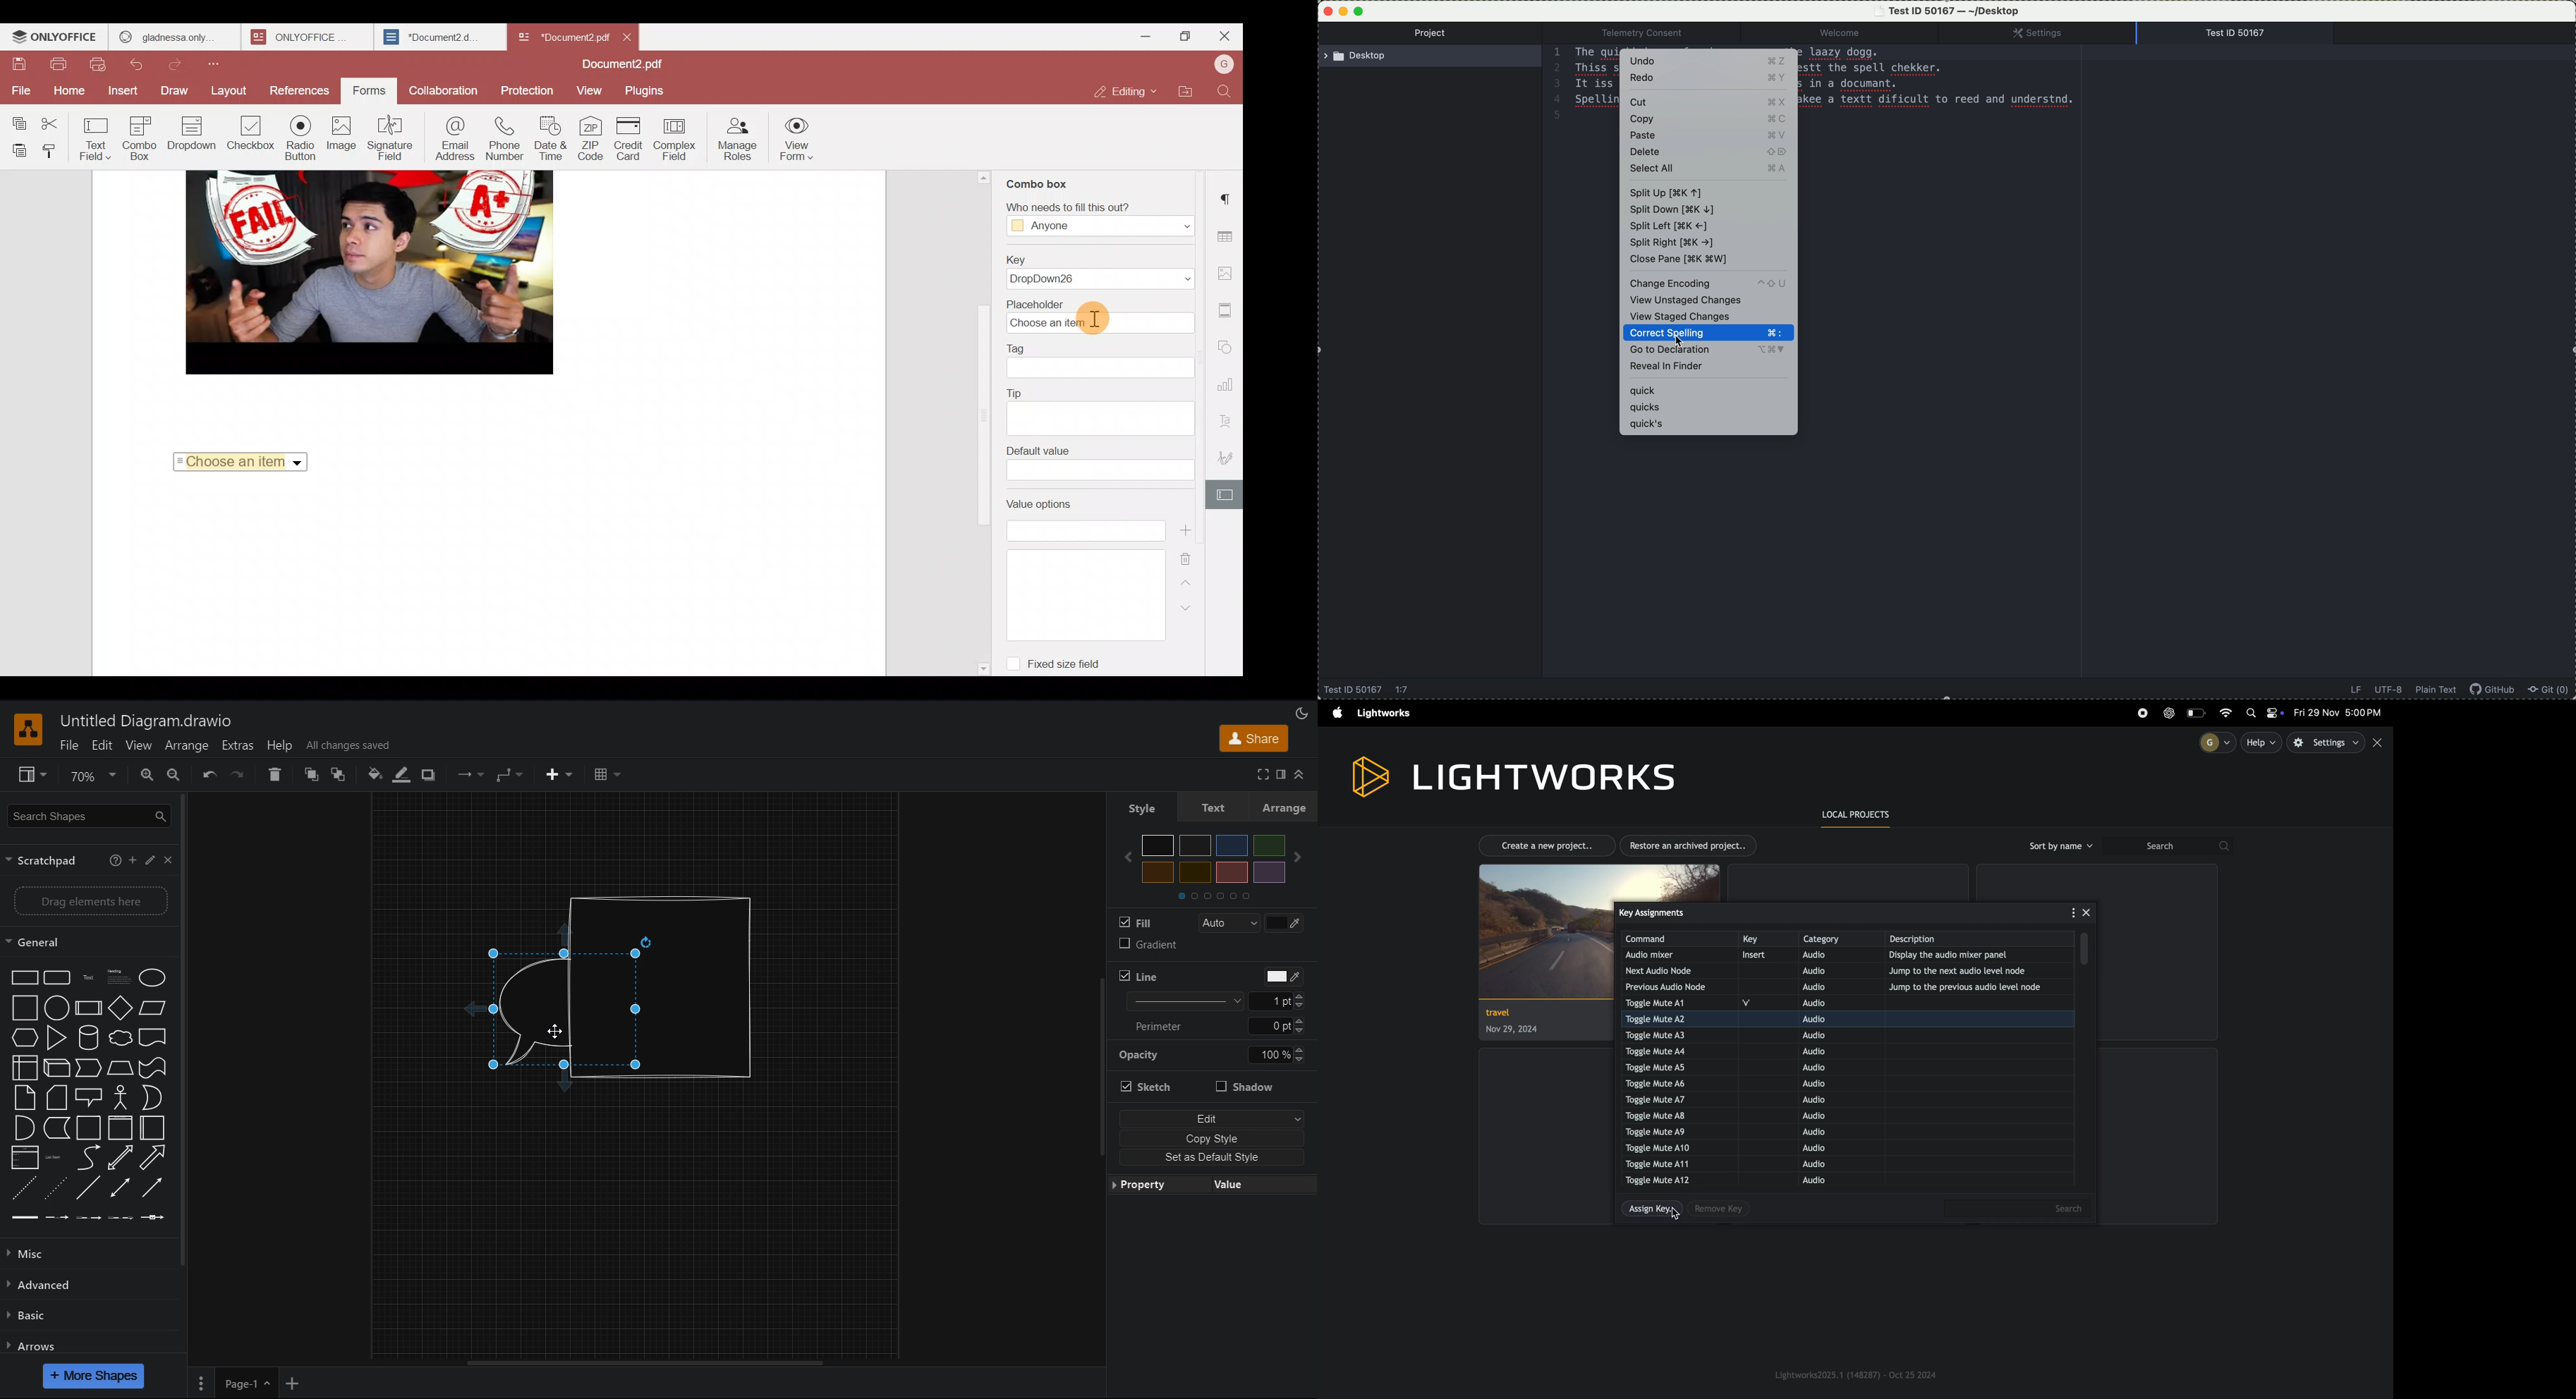  What do you see at coordinates (1135, 922) in the screenshot?
I see `Fill` at bounding box center [1135, 922].